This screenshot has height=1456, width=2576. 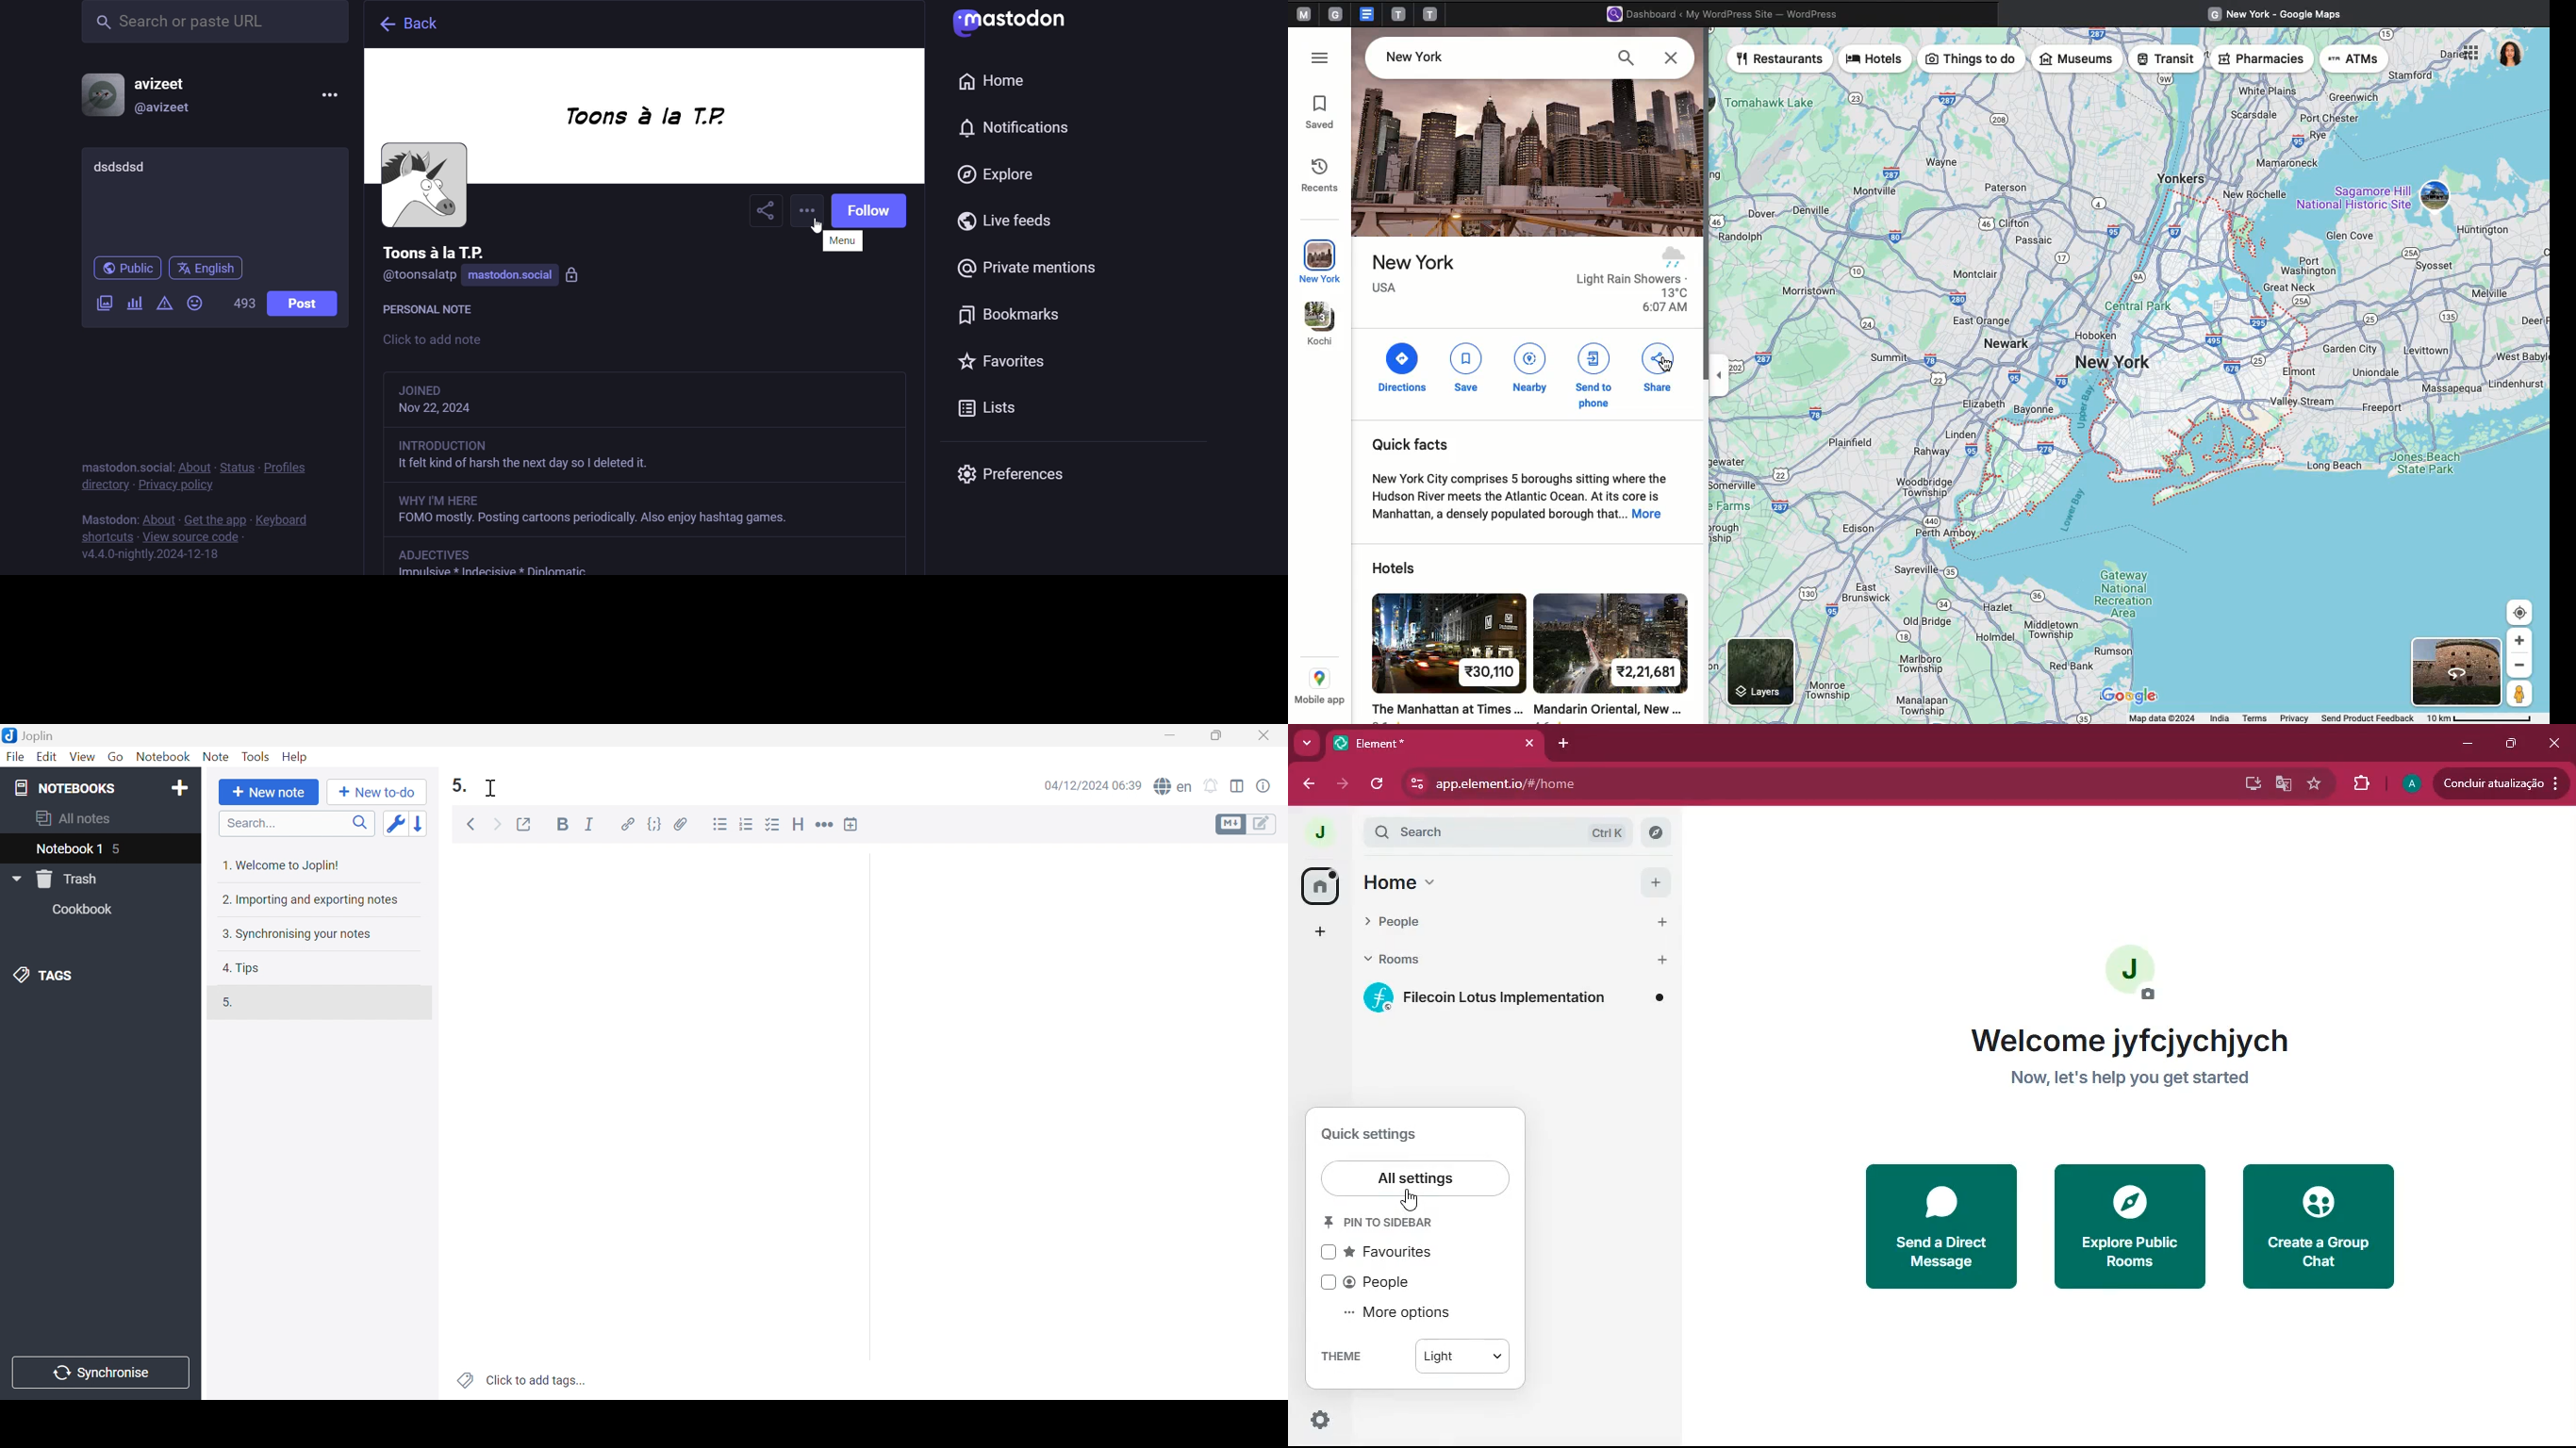 What do you see at coordinates (855, 823) in the screenshot?
I see `Insert time` at bounding box center [855, 823].